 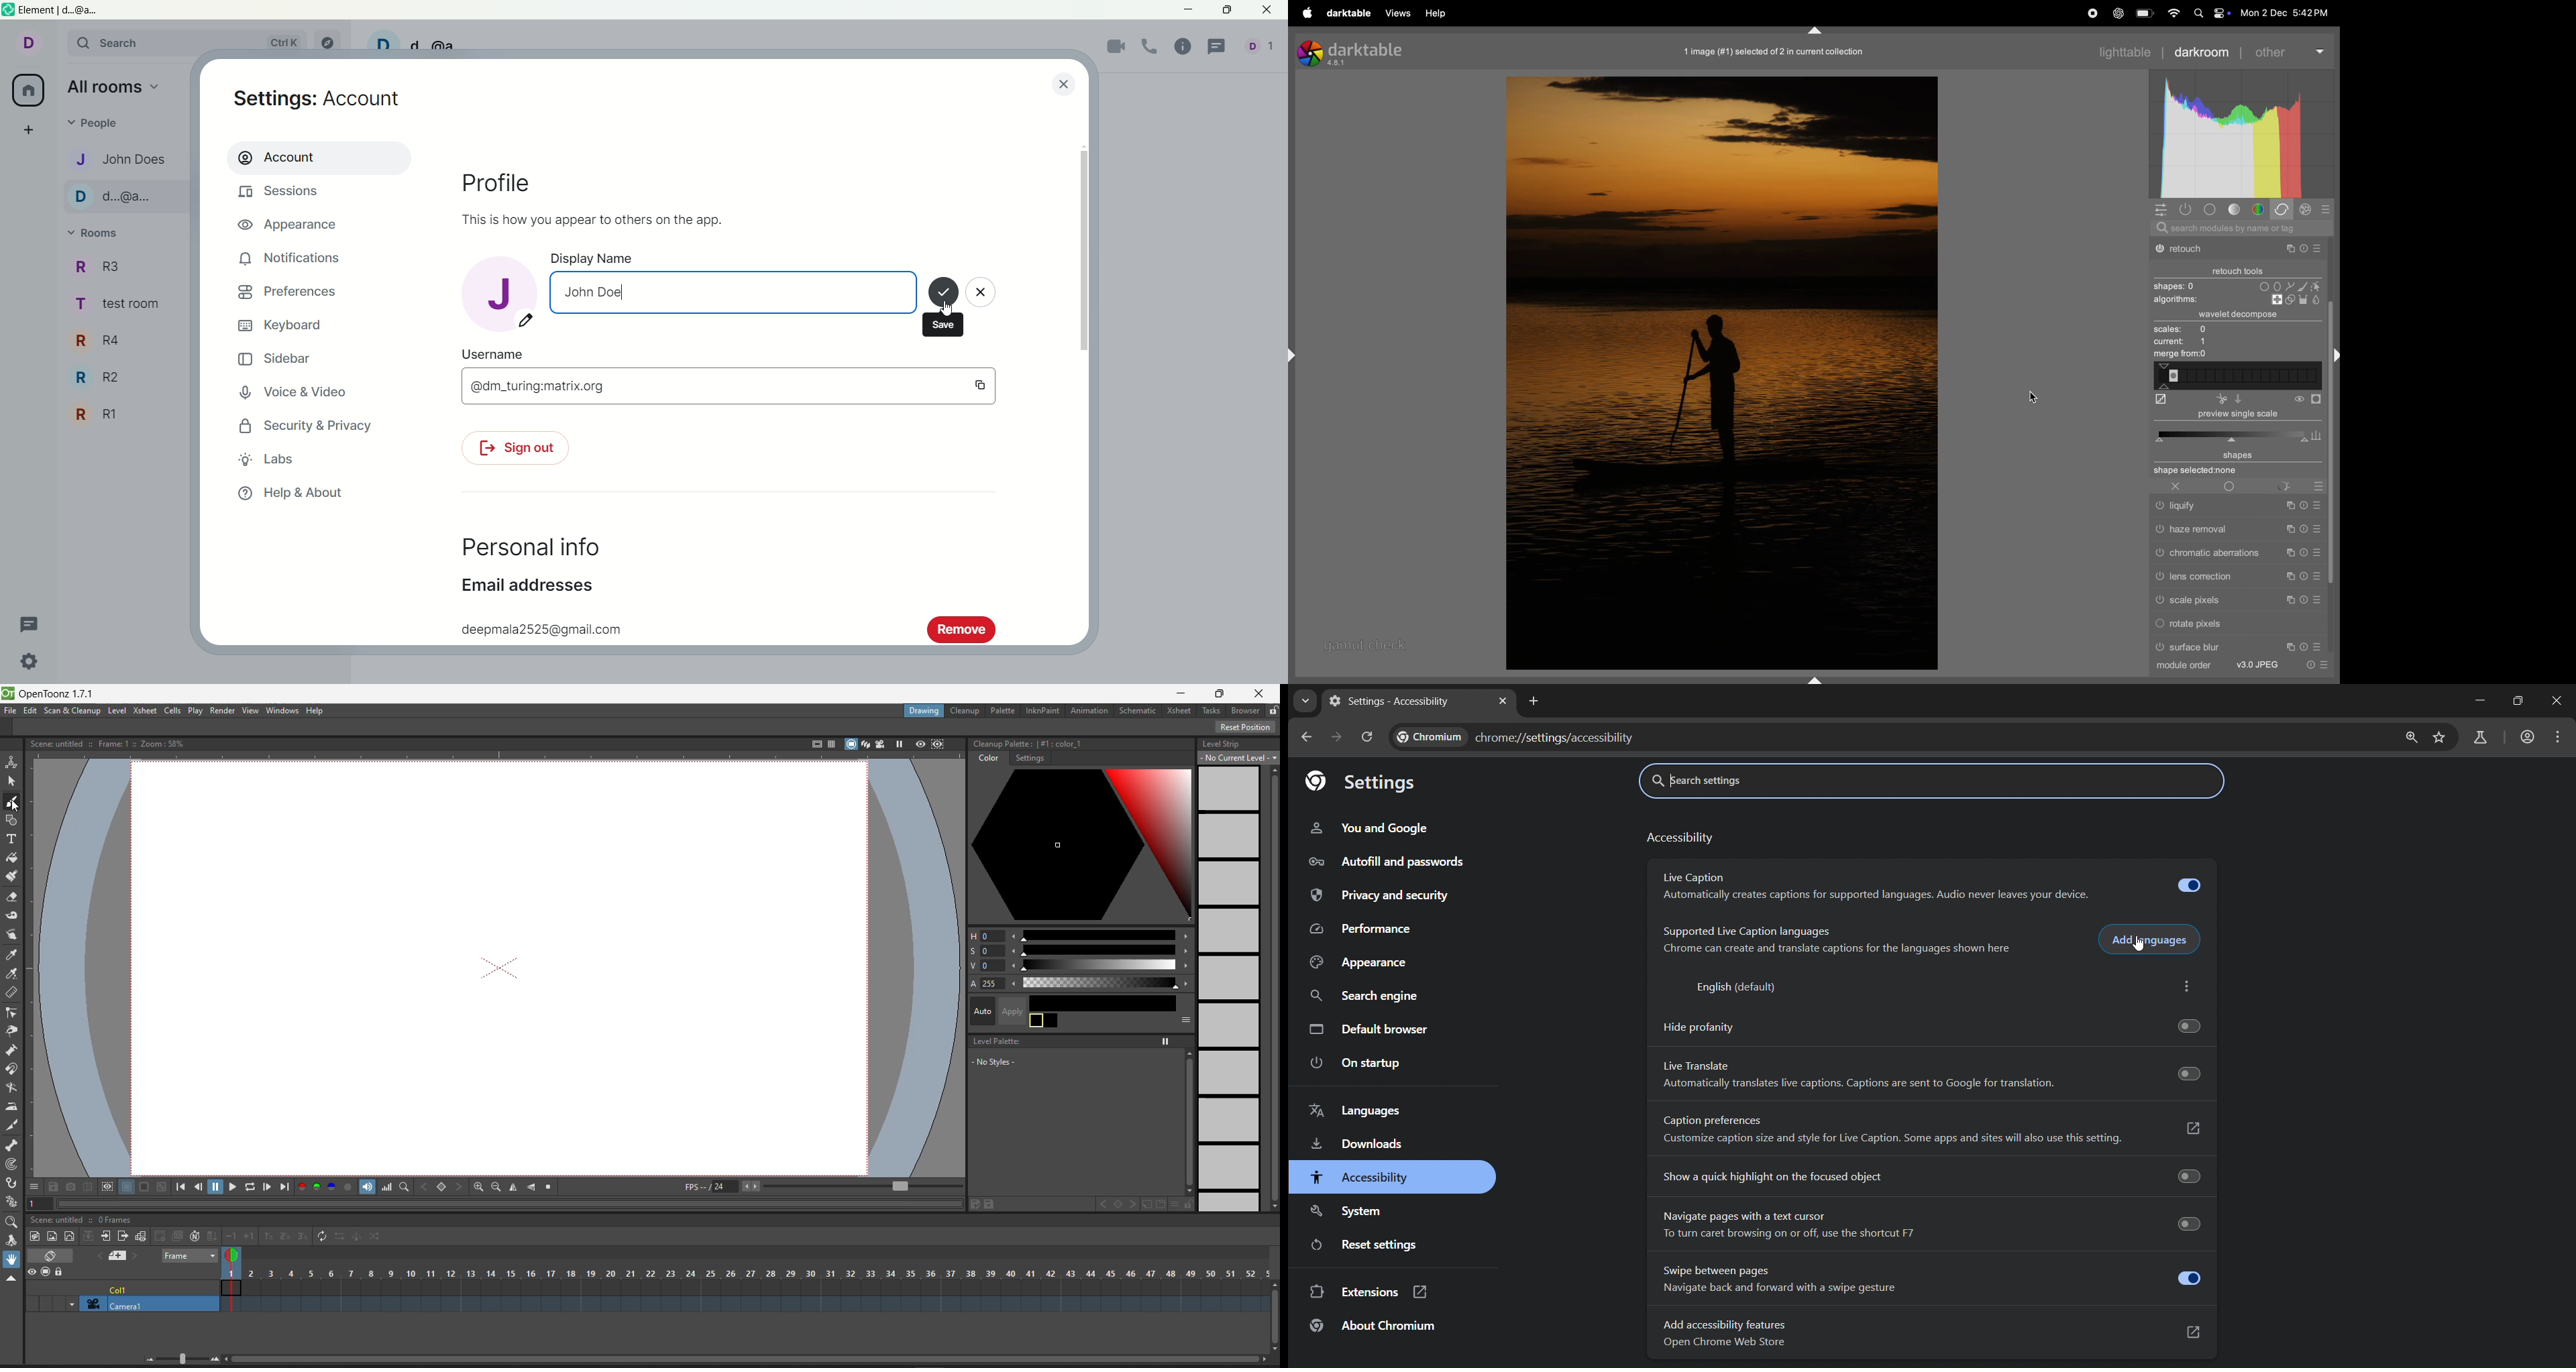 What do you see at coordinates (2183, 343) in the screenshot?
I see `current` at bounding box center [2183, 343].